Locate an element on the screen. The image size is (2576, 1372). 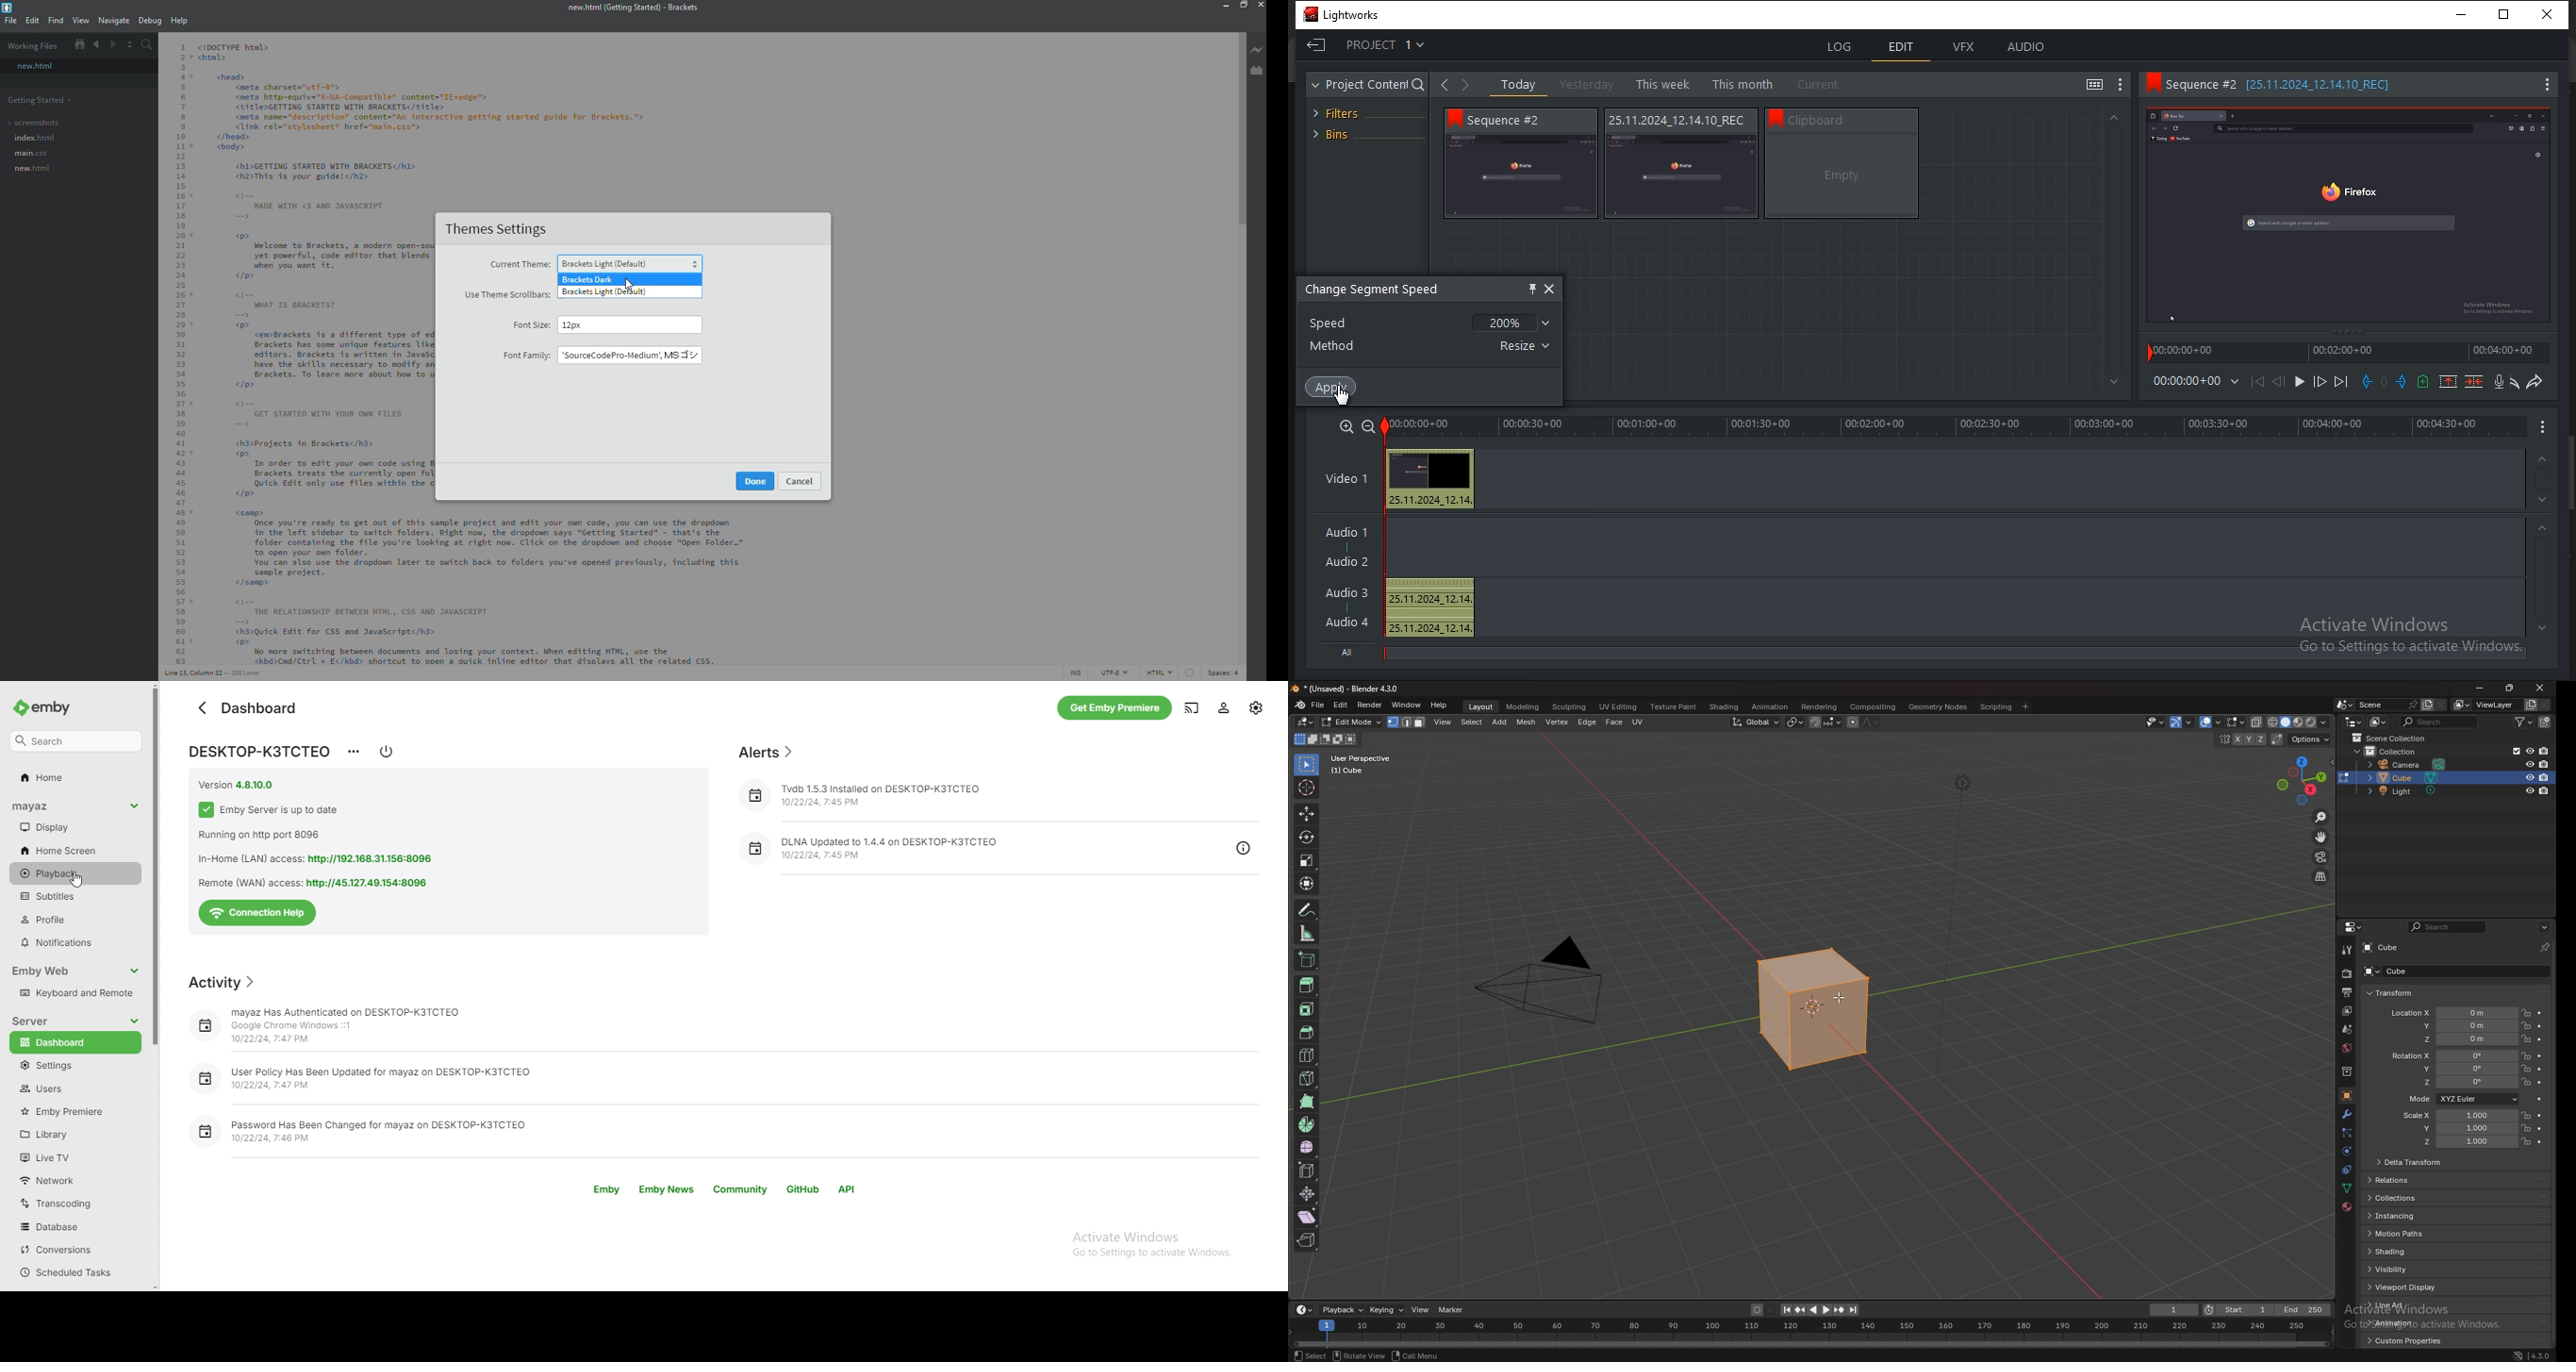
current theme is located at coordinates (518, 265).